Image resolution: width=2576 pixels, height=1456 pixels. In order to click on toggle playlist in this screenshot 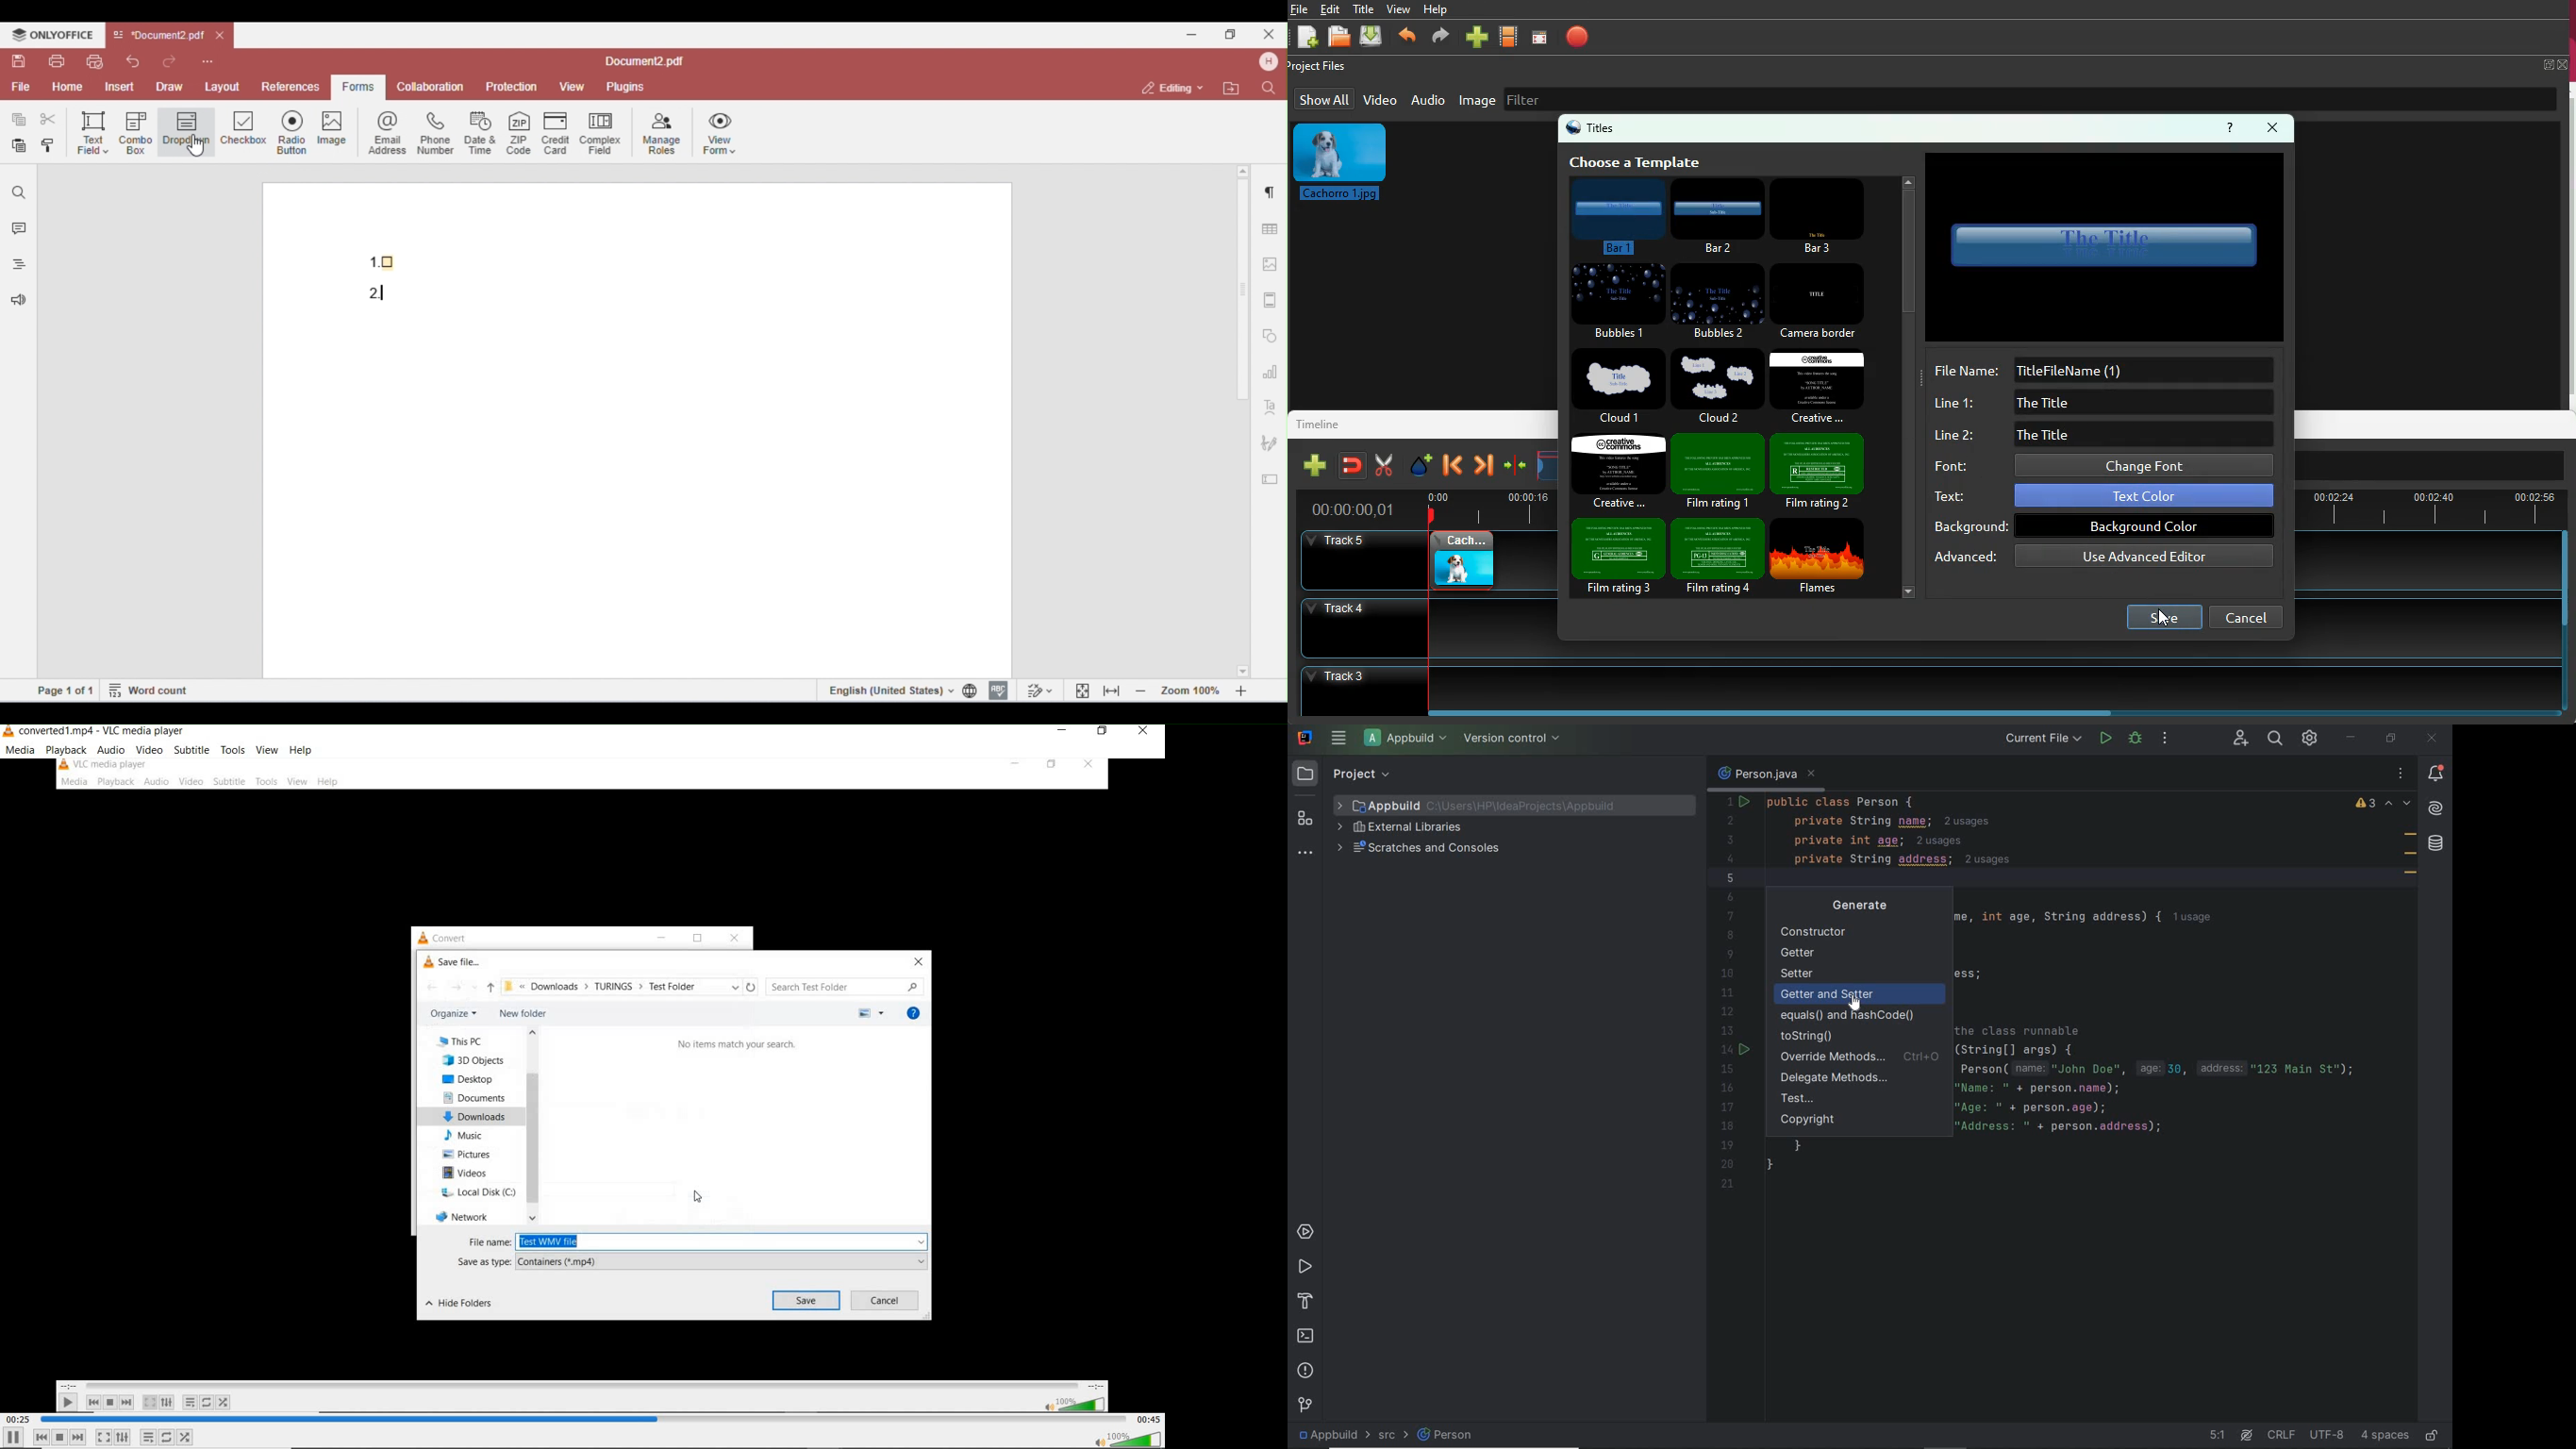, I will do `click(148, 1437)`.